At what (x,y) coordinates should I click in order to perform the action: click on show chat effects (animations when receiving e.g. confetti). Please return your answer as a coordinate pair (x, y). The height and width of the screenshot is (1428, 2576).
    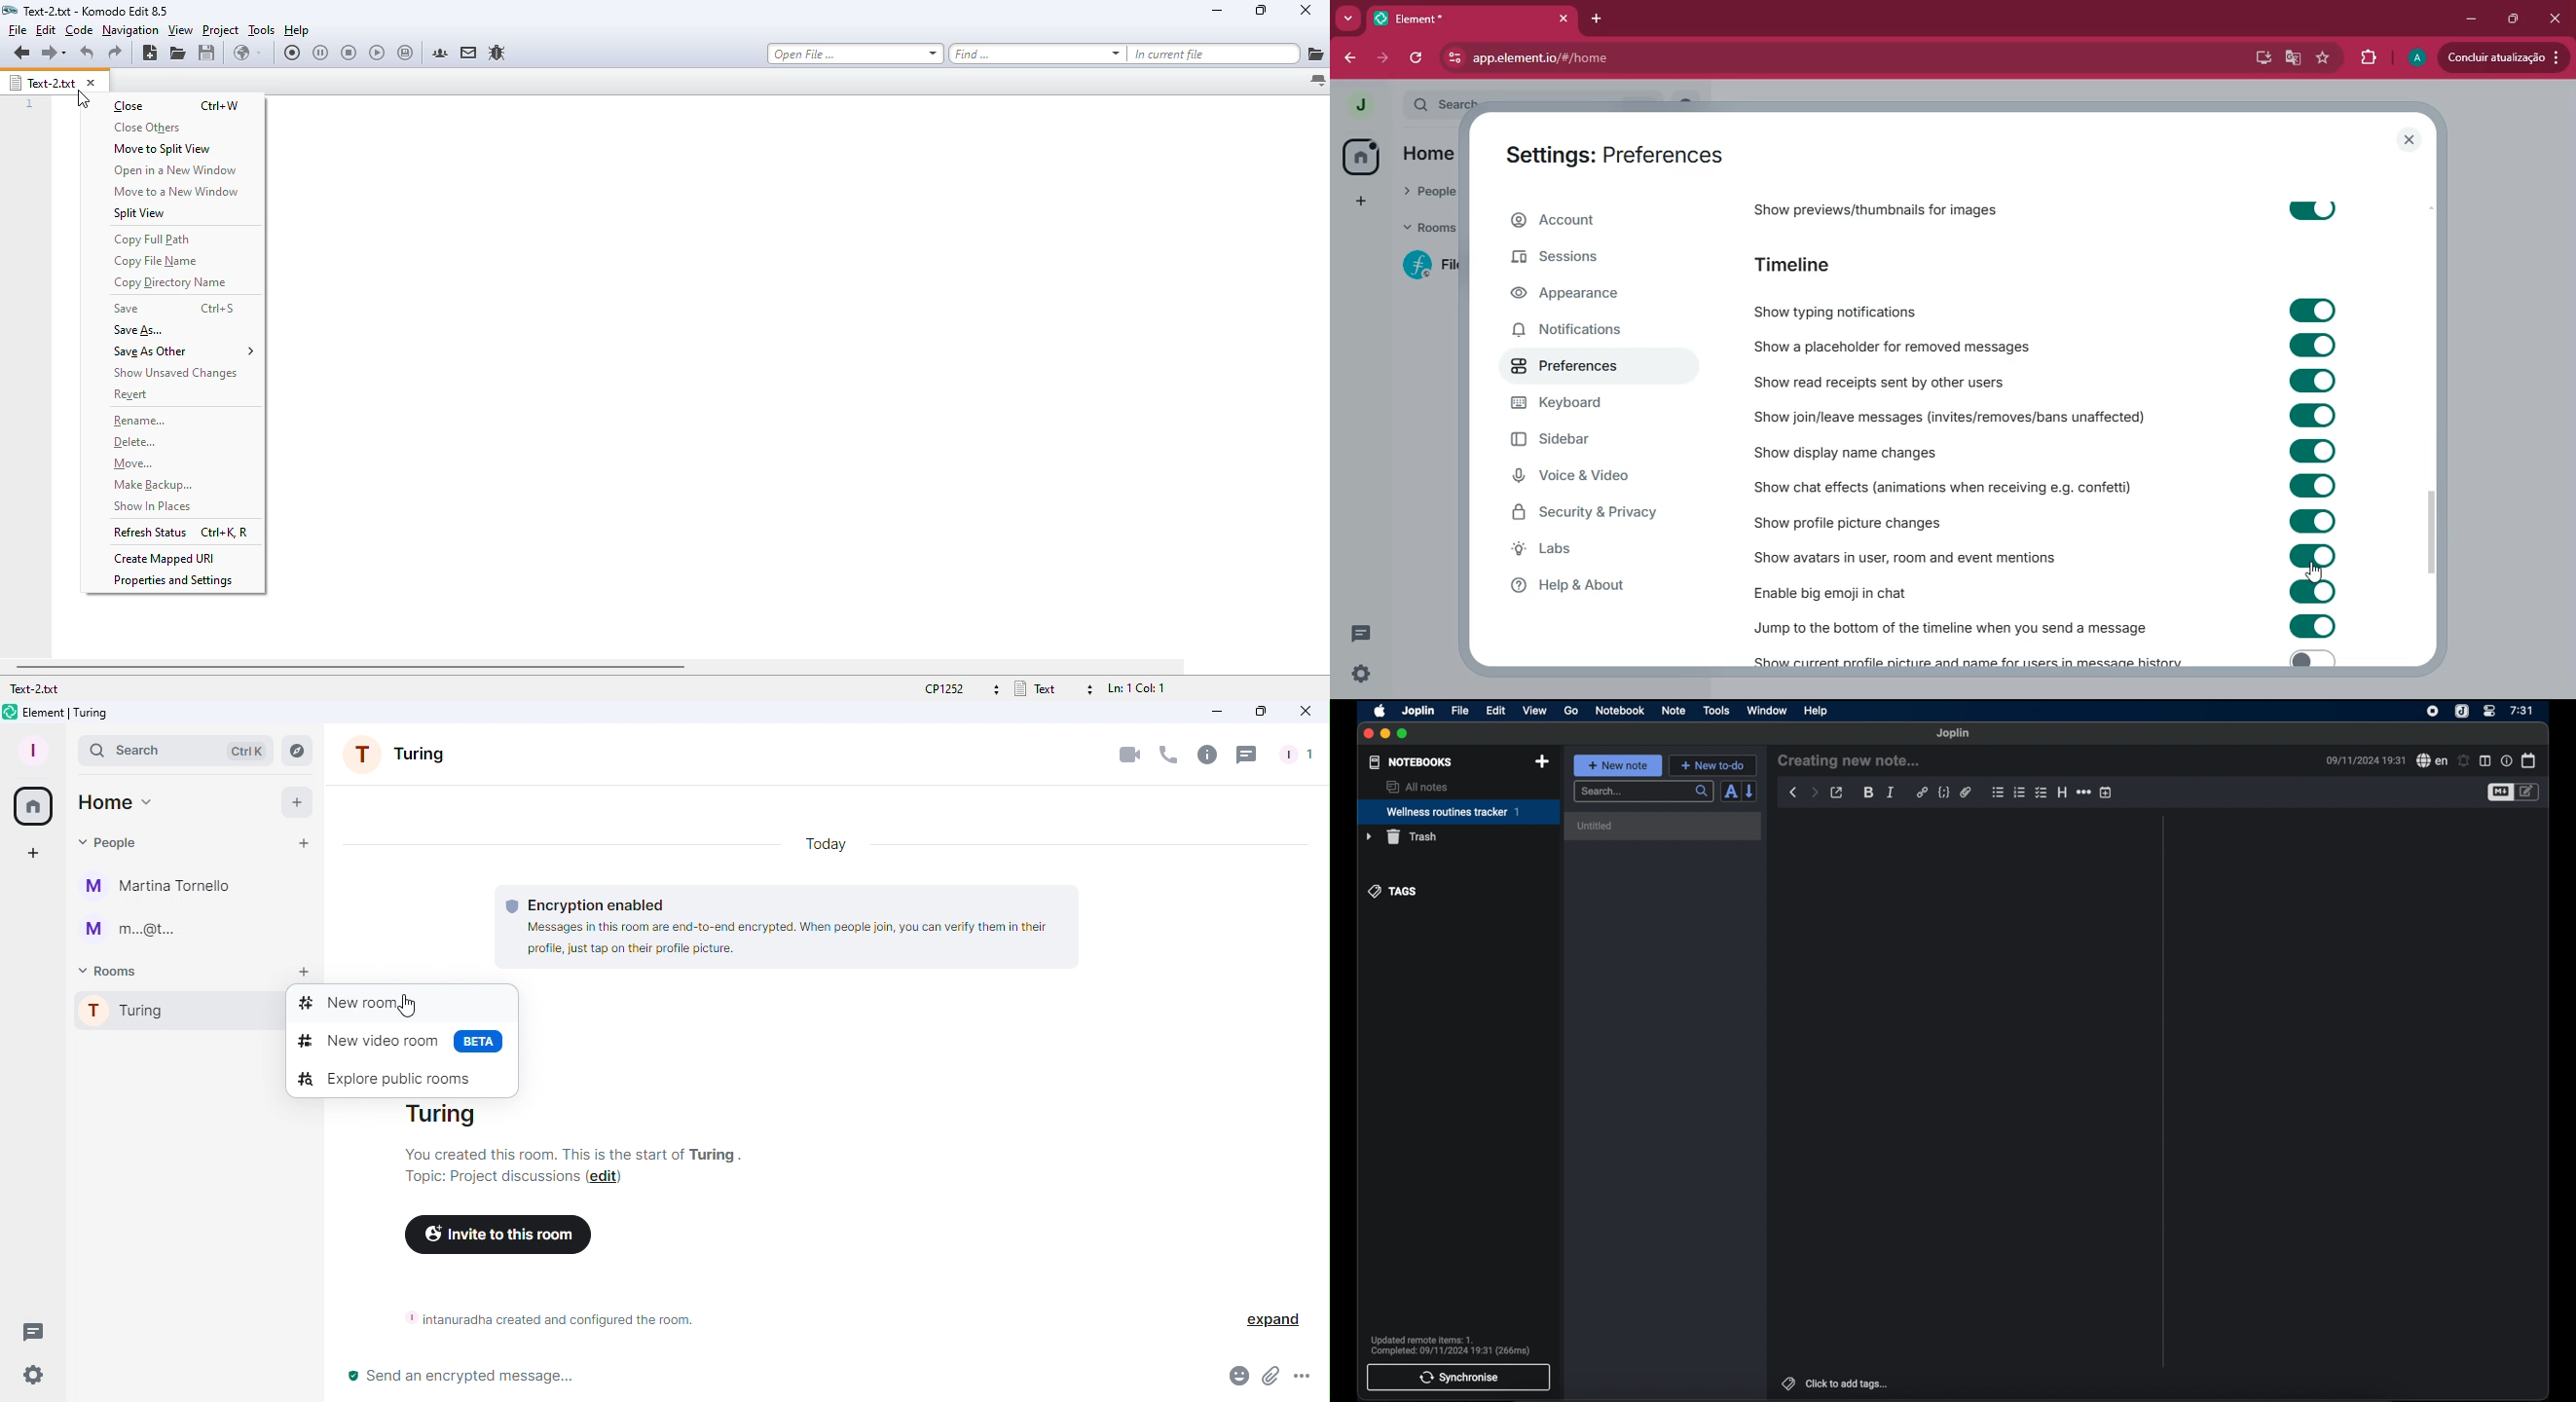
    Looking at the image, I should click on (1940, 487).